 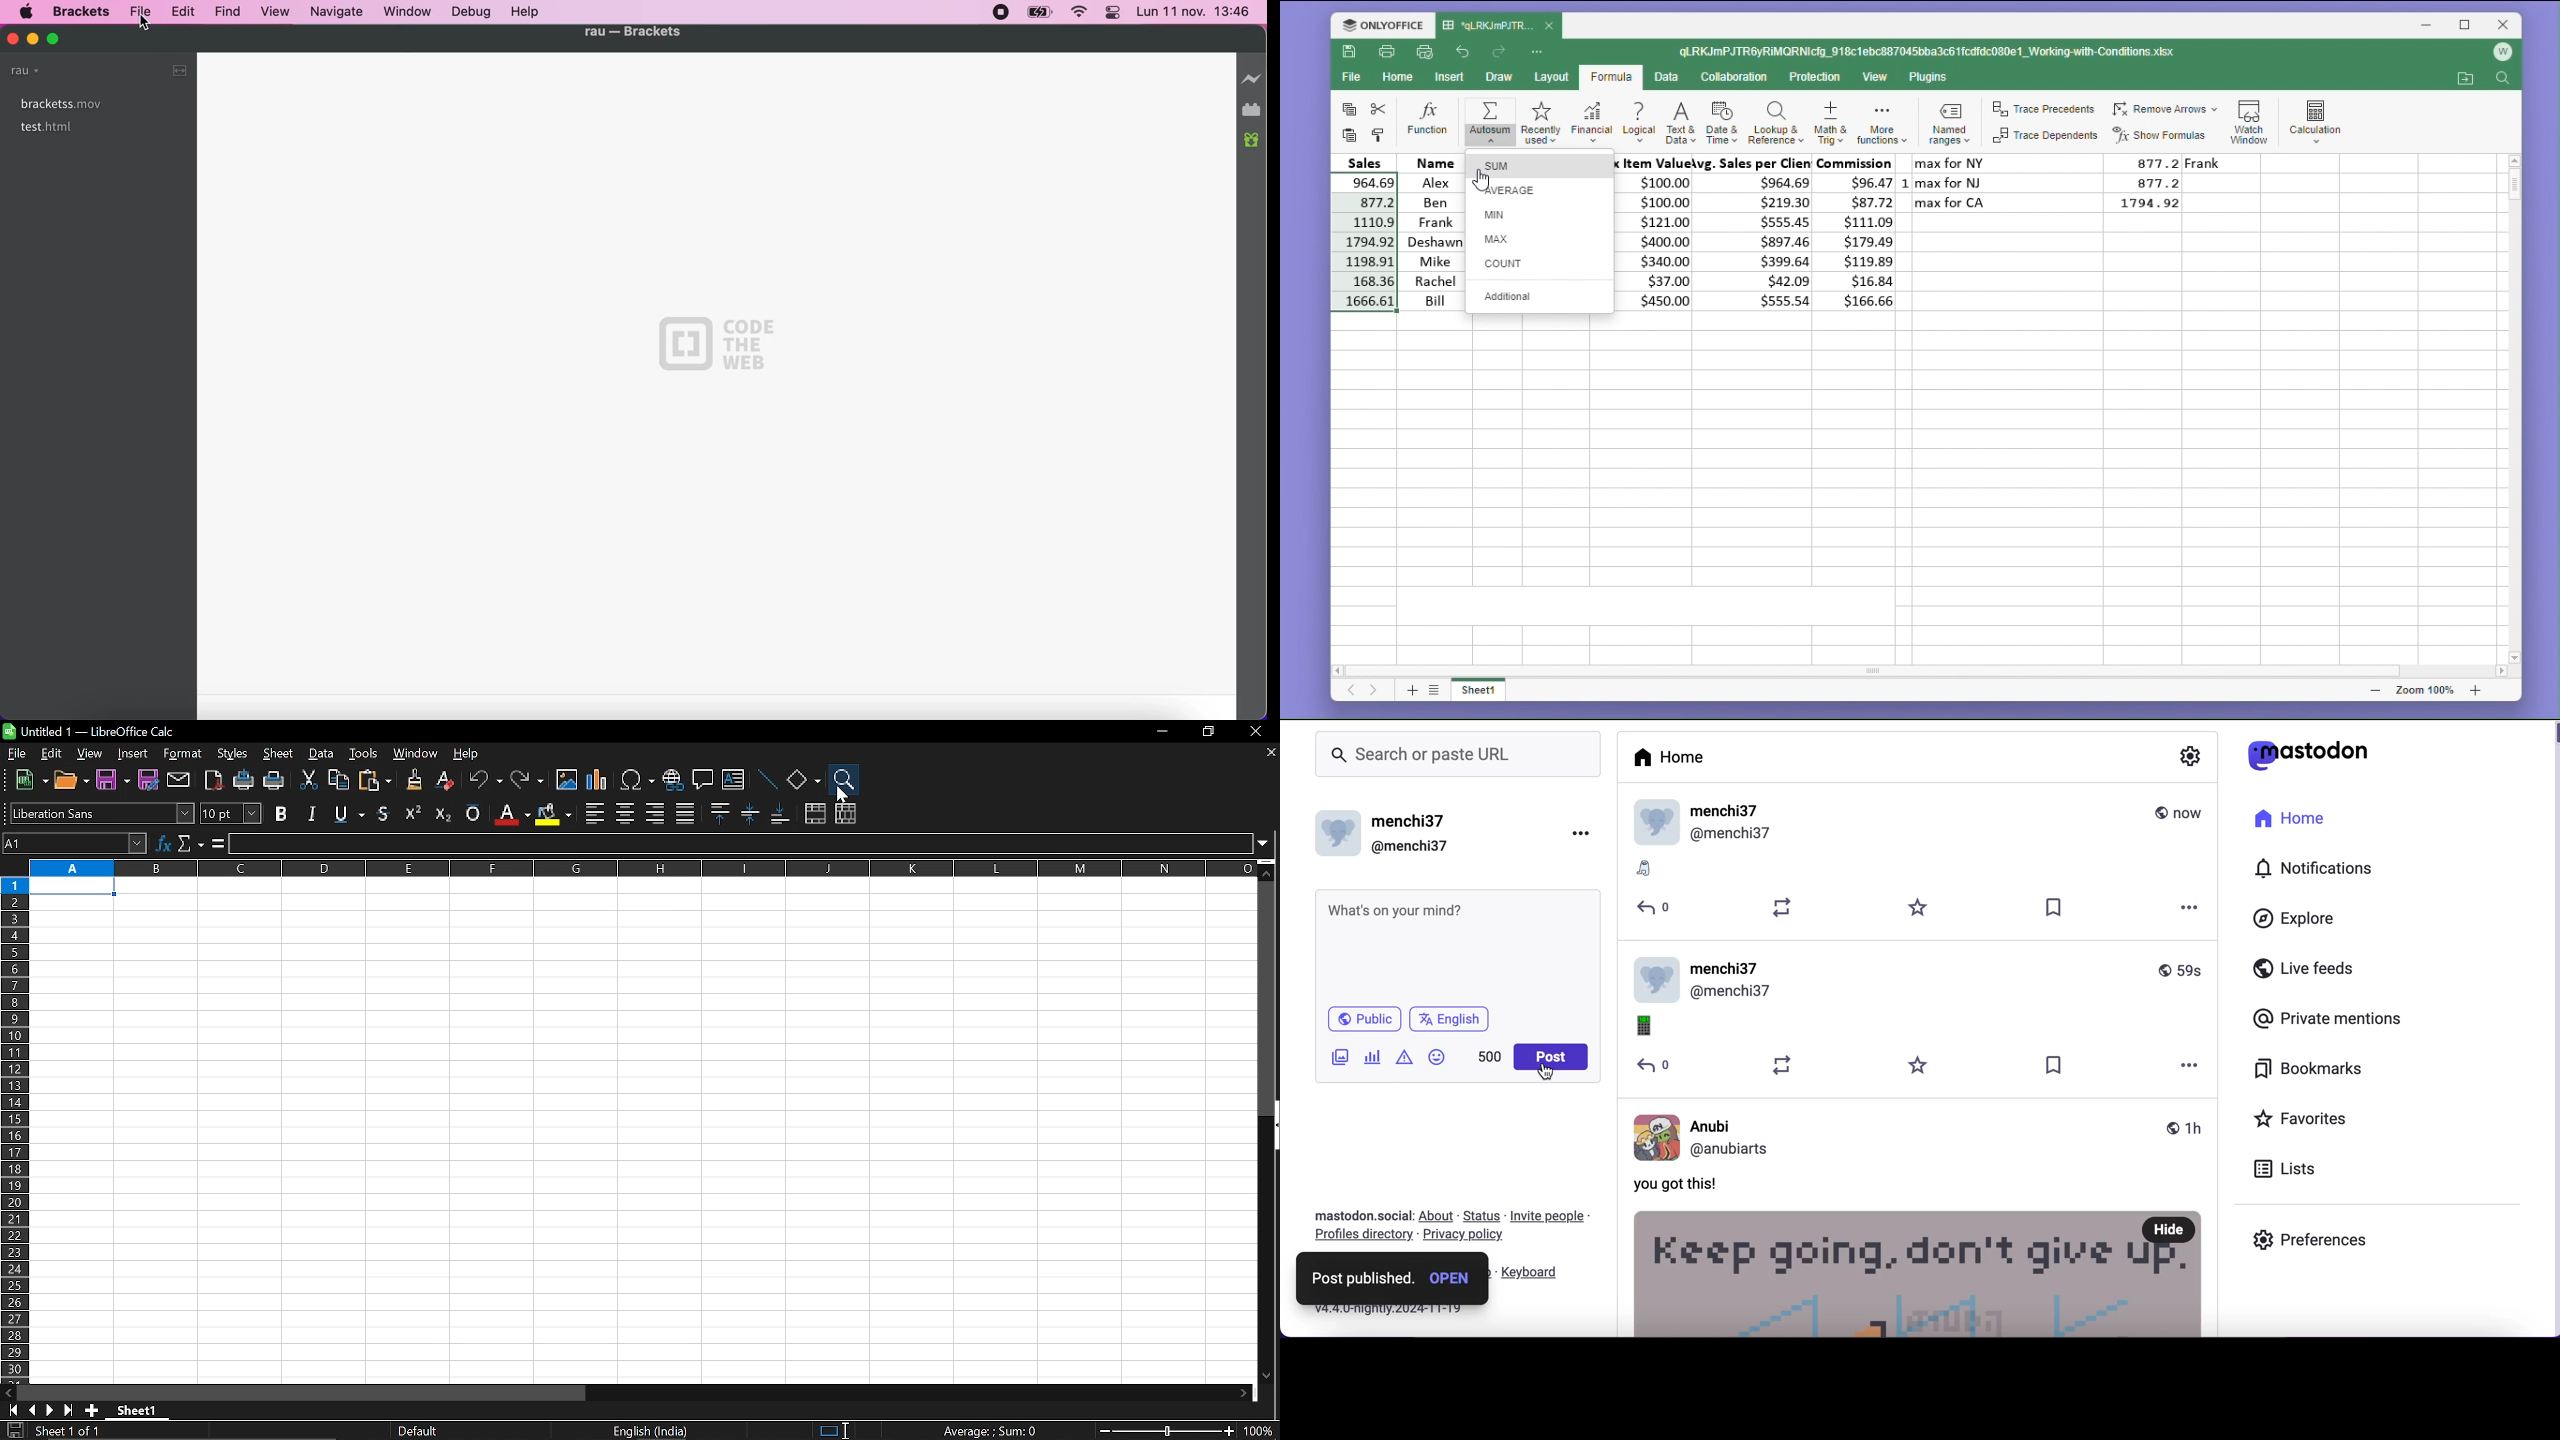 I want to click on You got this!, so click(x=1685, y=1184).